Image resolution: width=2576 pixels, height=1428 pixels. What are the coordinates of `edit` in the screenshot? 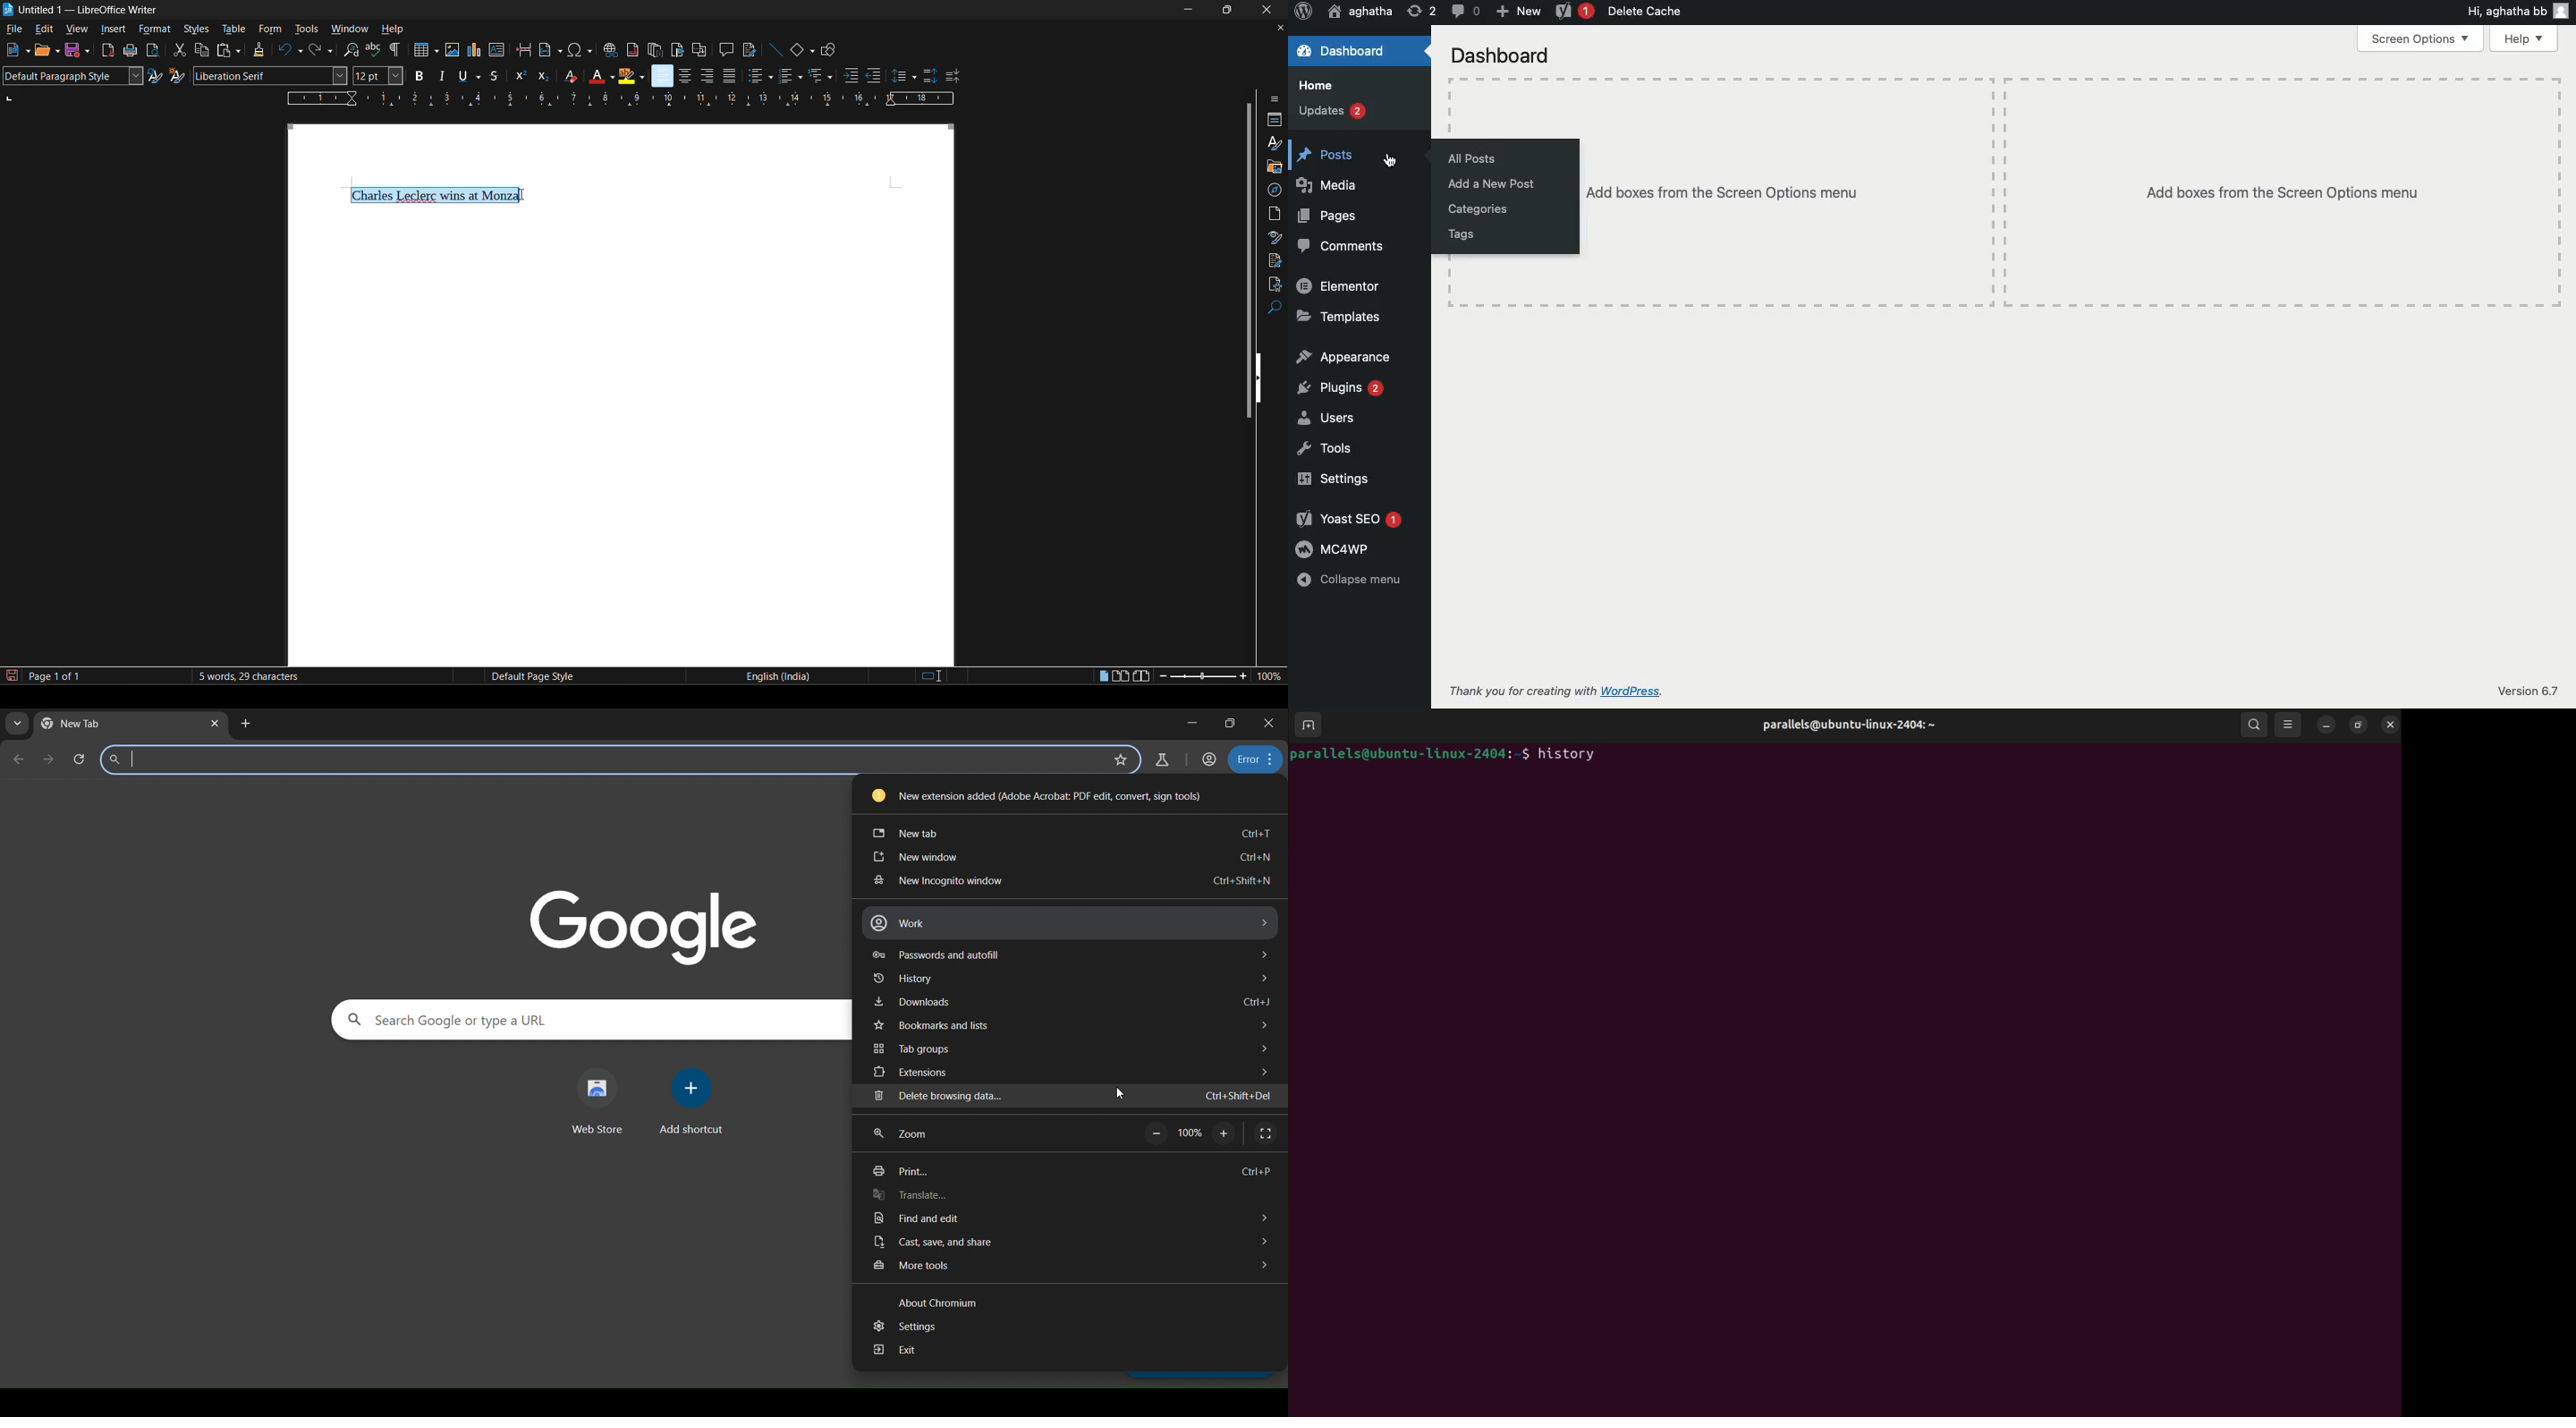 It's located at (44, 30).